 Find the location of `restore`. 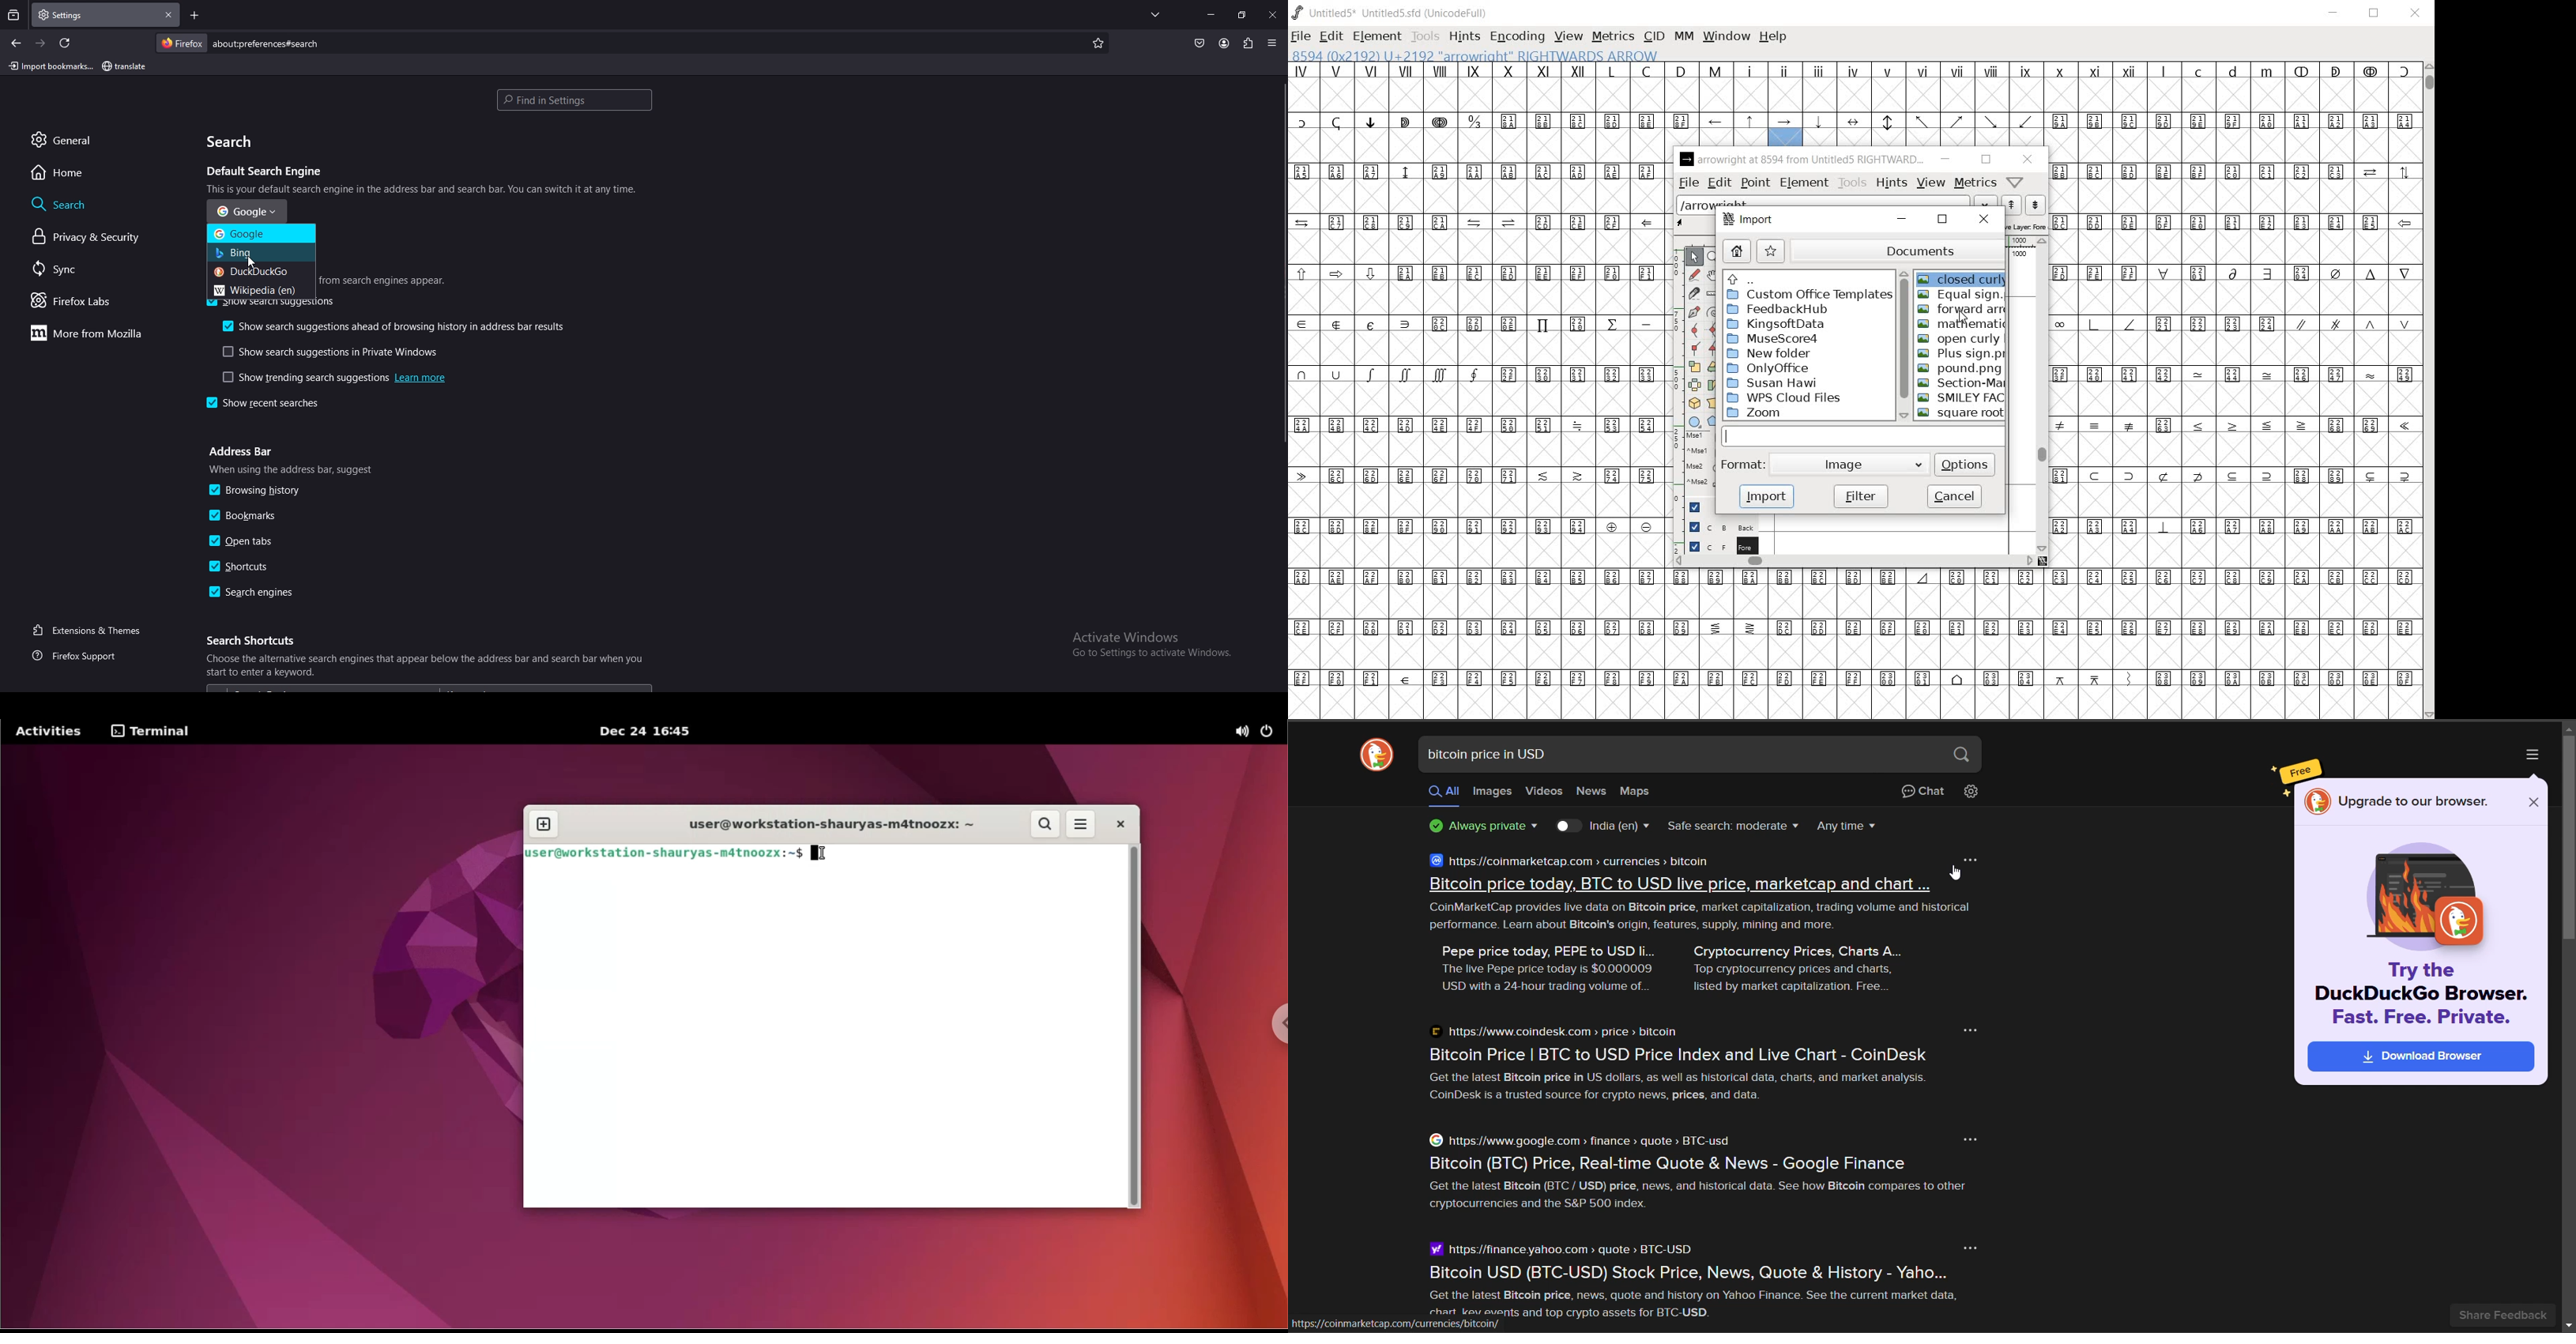

restore is located at coordinates (1984, 160).